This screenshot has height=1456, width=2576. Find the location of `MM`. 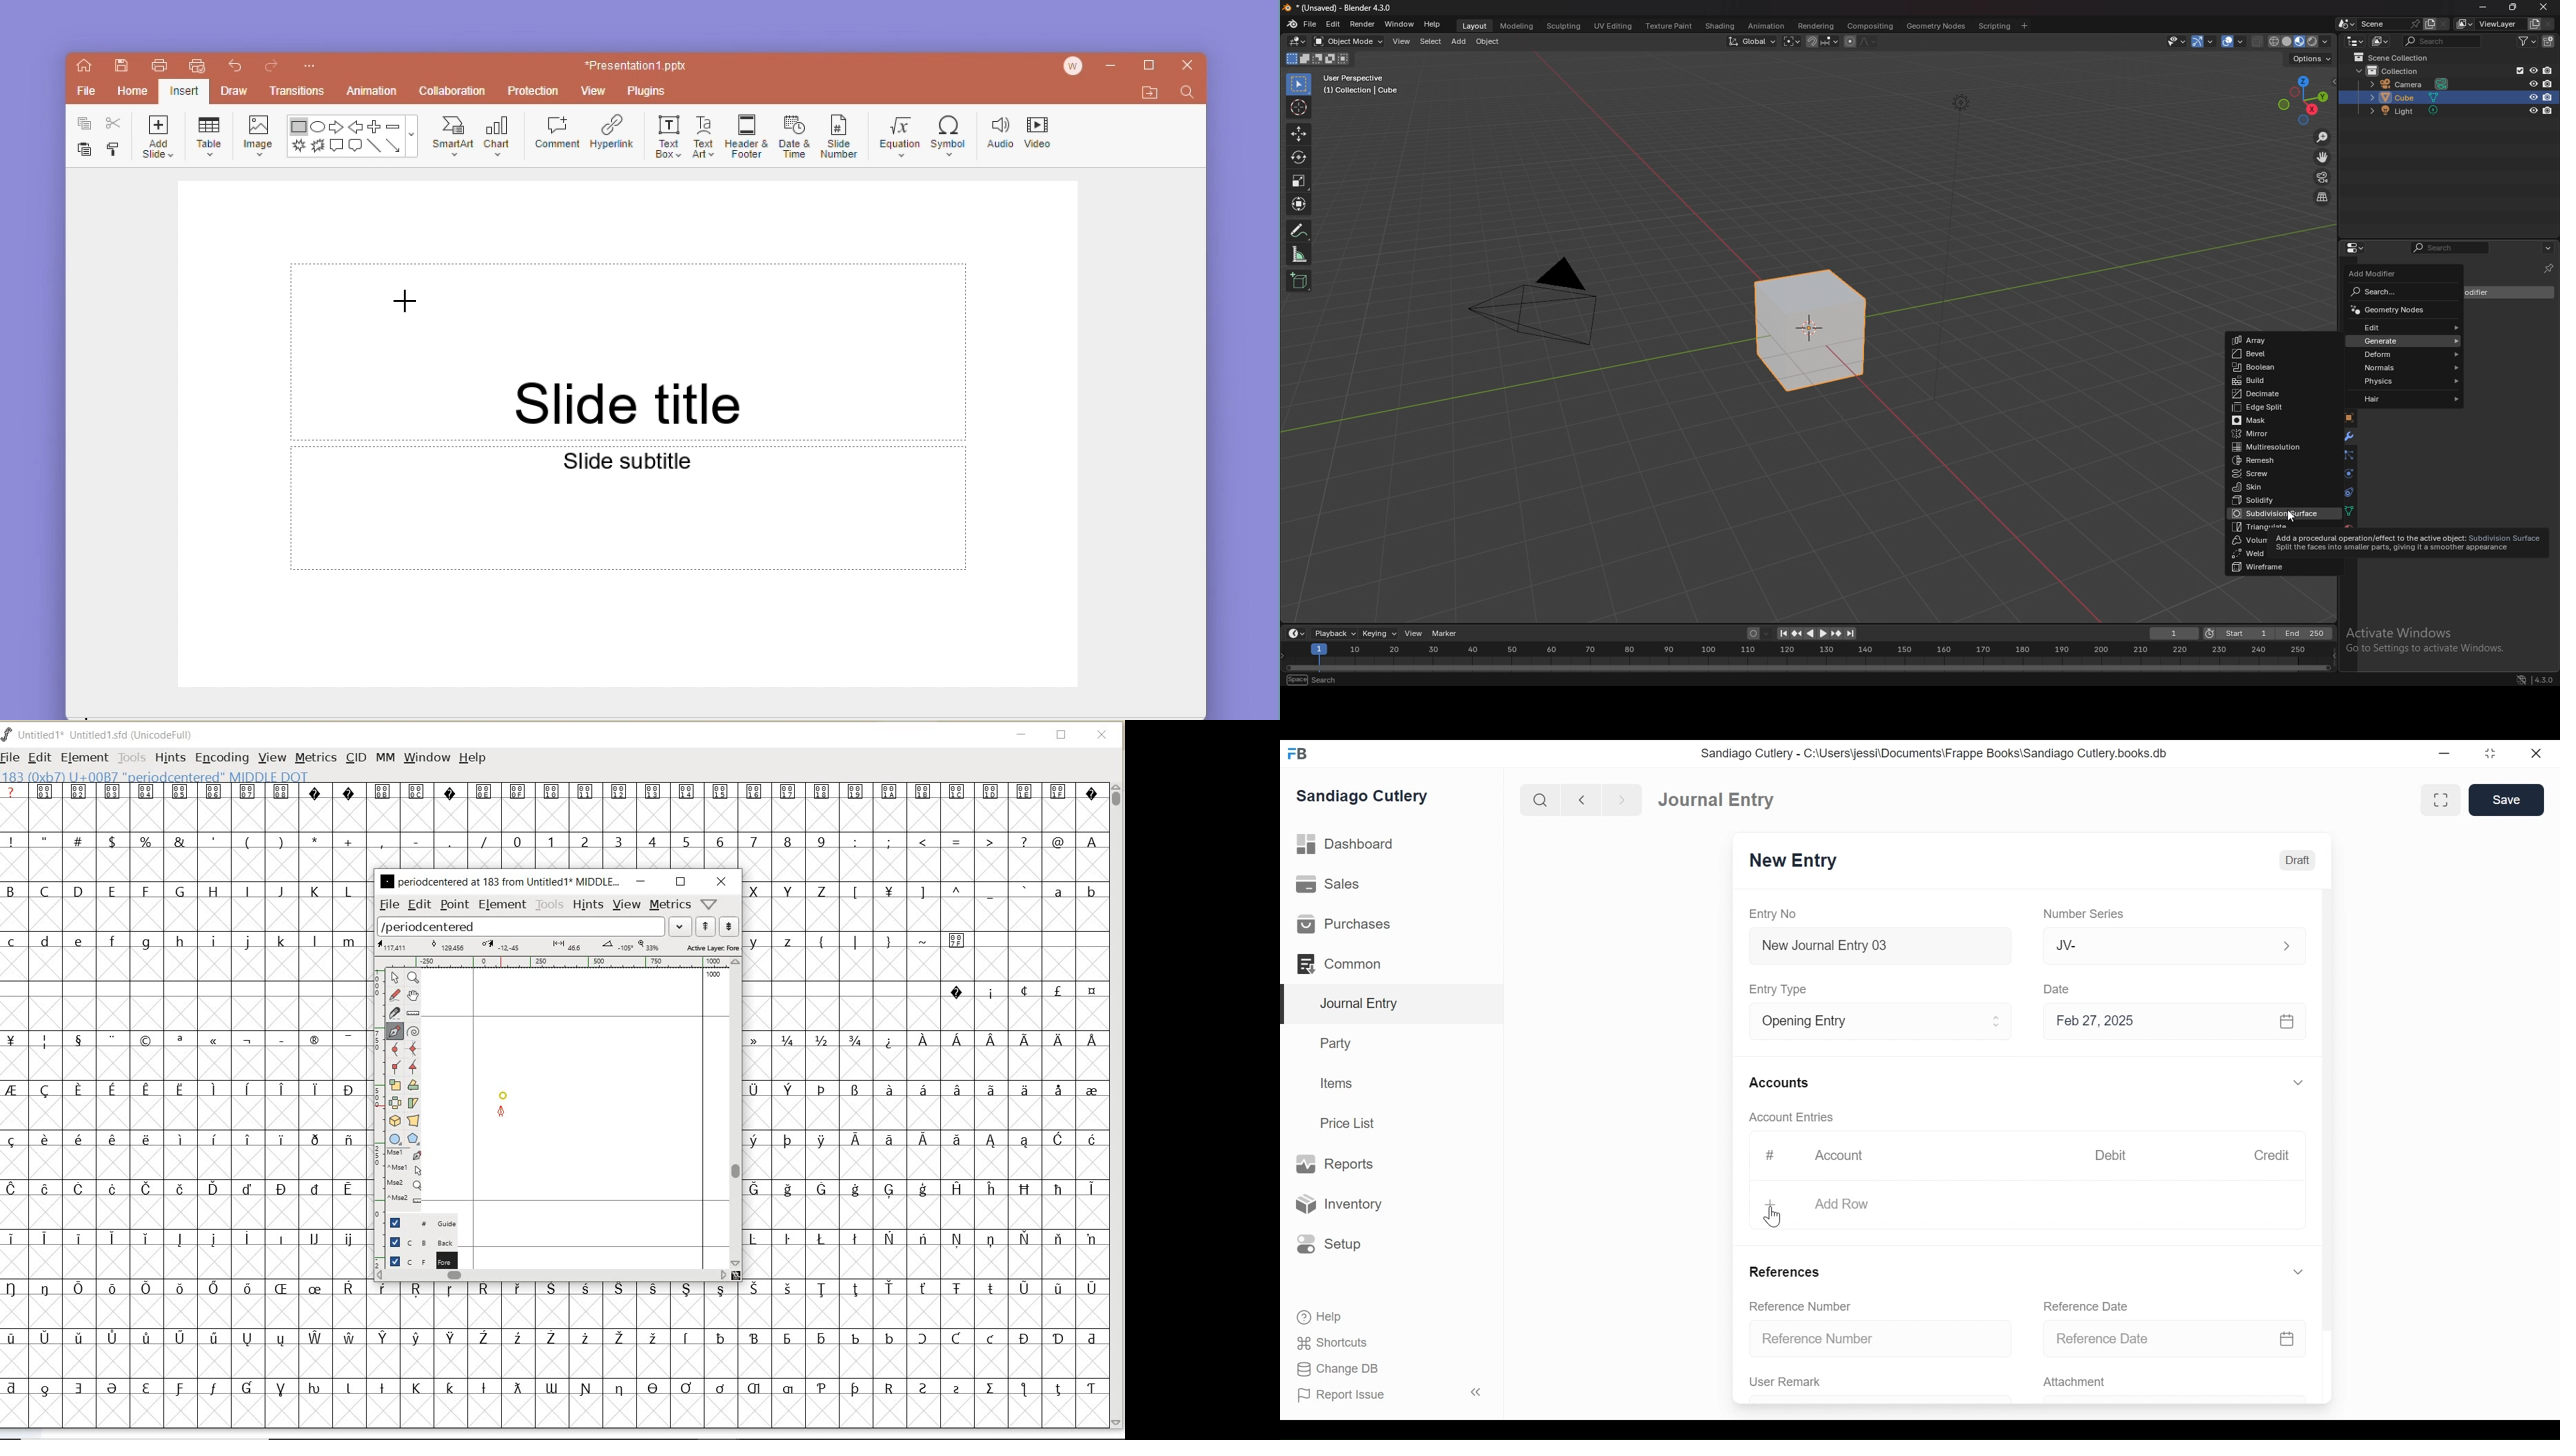

MM is located at coordinates (386, 758).